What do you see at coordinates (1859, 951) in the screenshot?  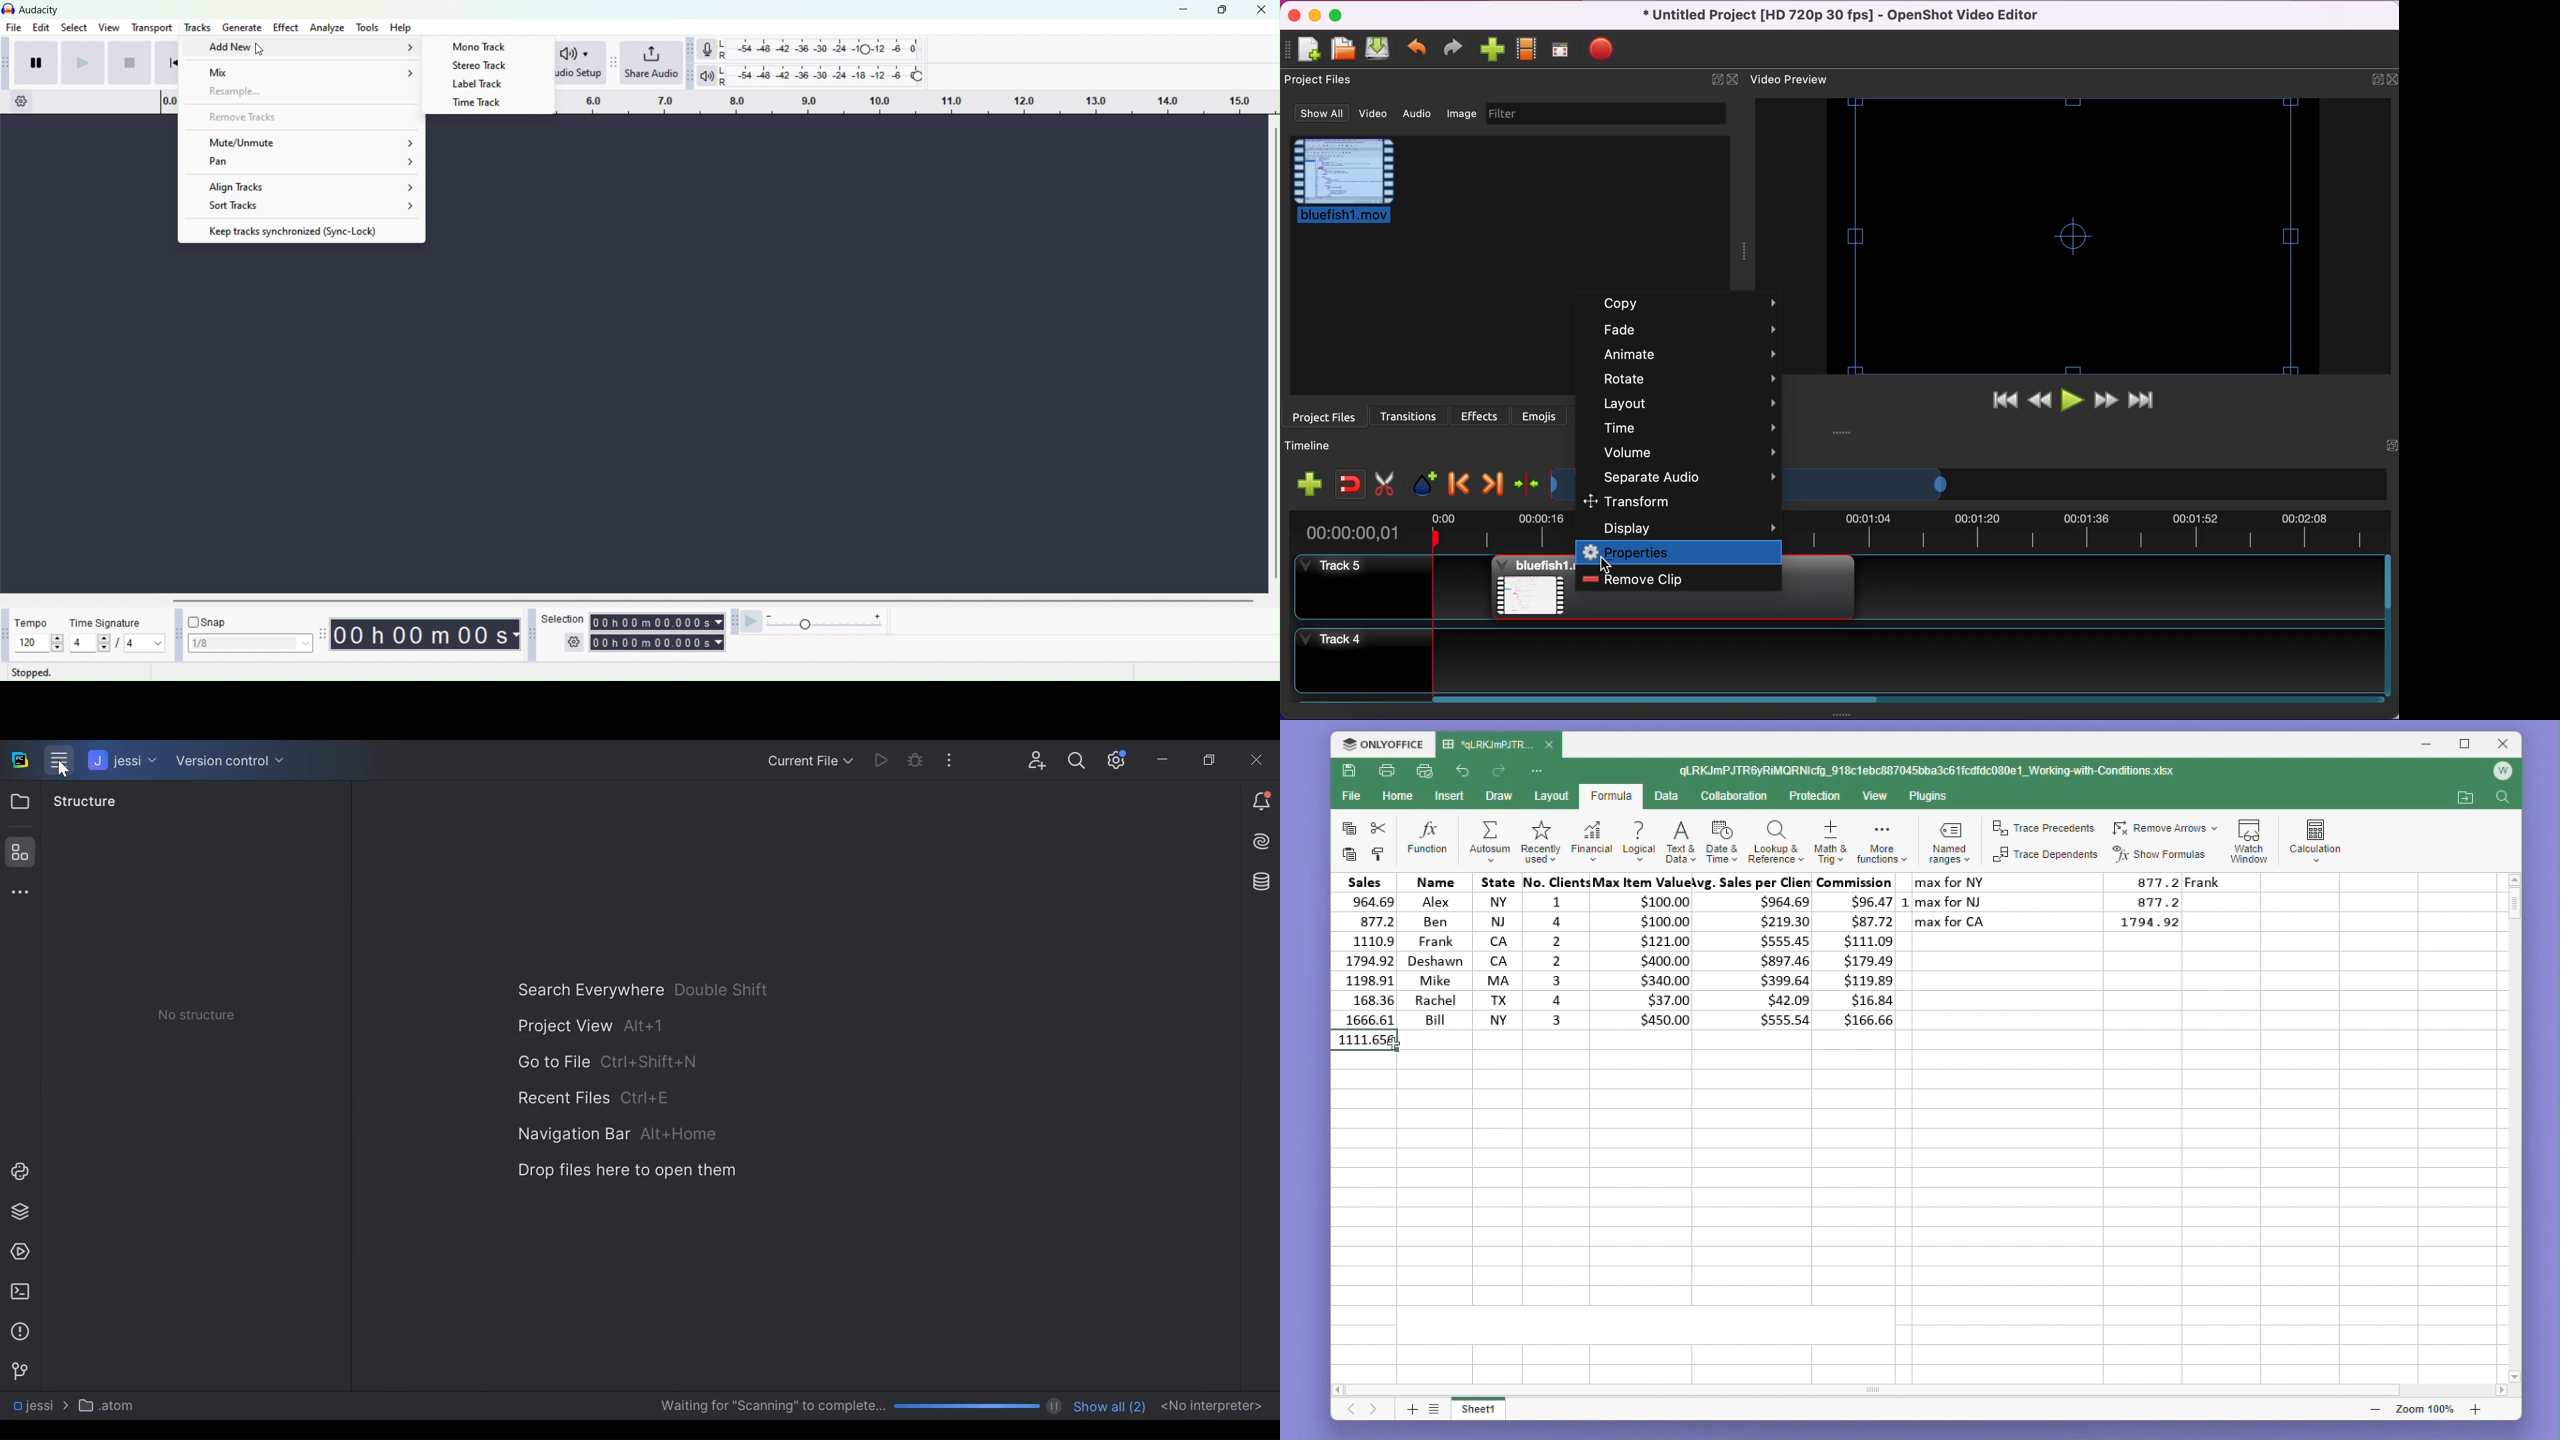 I see `commission` at bounding box center [1859, 951].